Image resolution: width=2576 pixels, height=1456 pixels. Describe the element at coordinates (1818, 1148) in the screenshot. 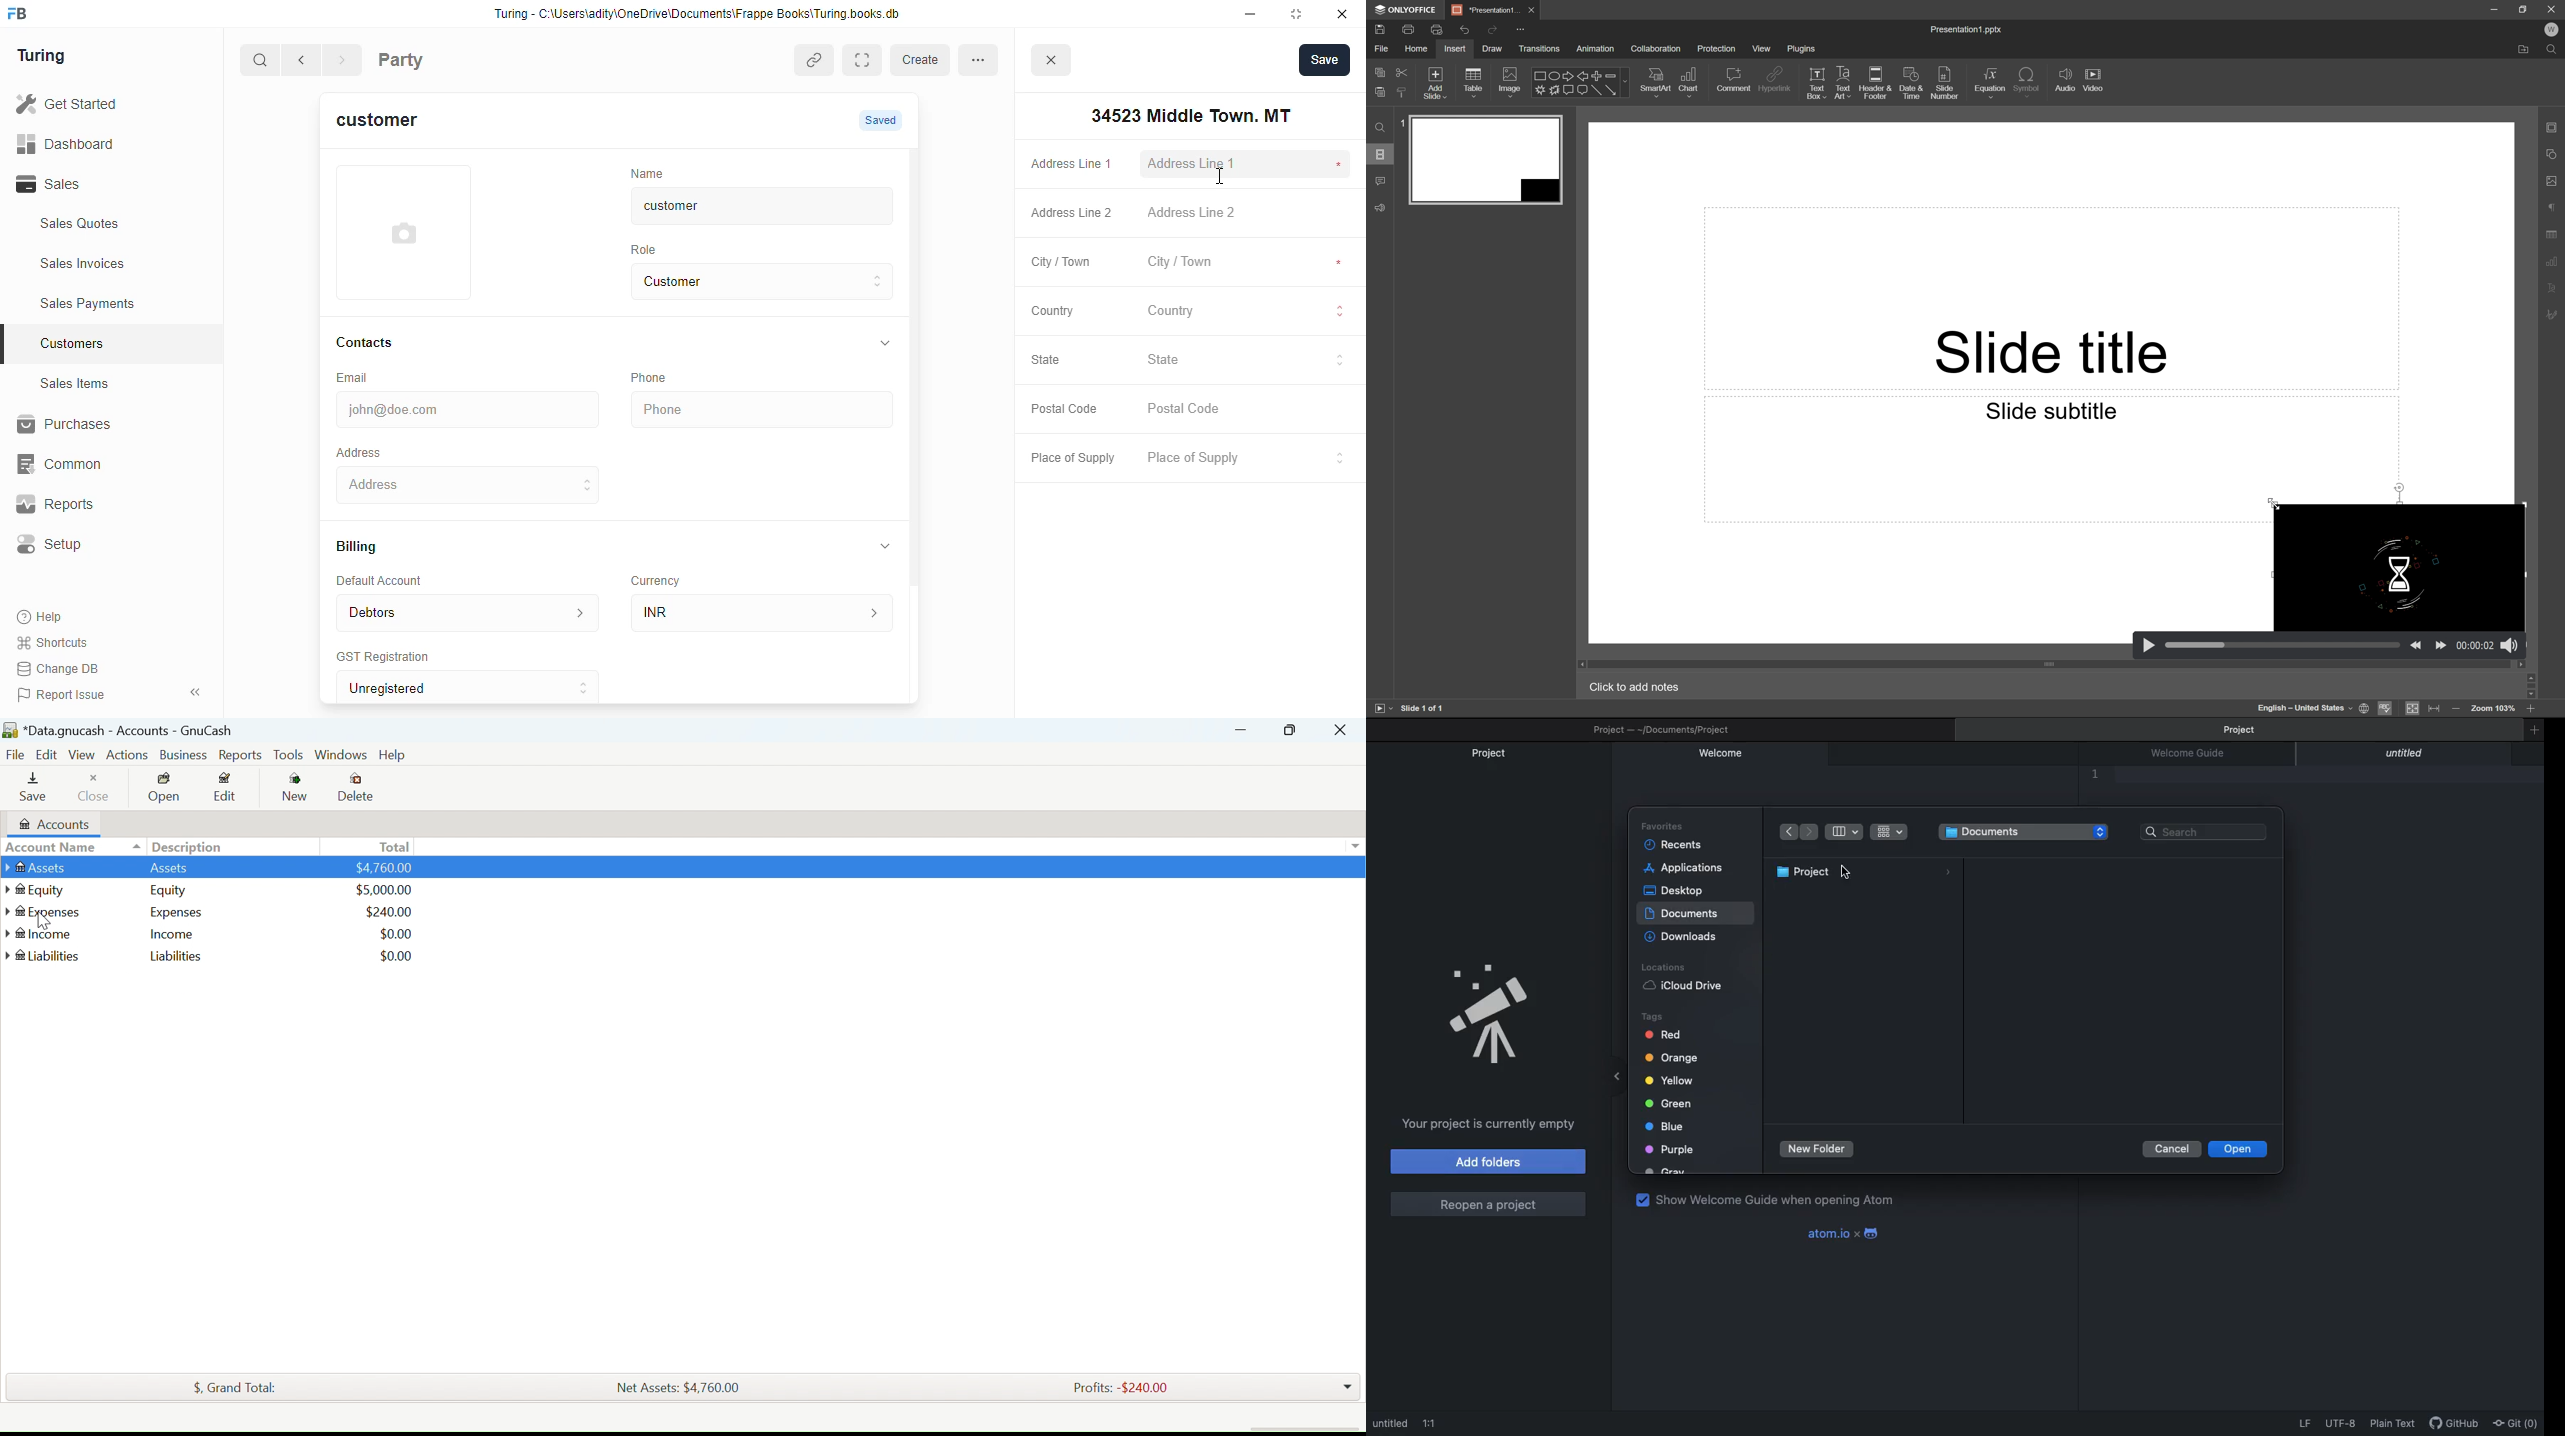

I see `New foler` at that location.